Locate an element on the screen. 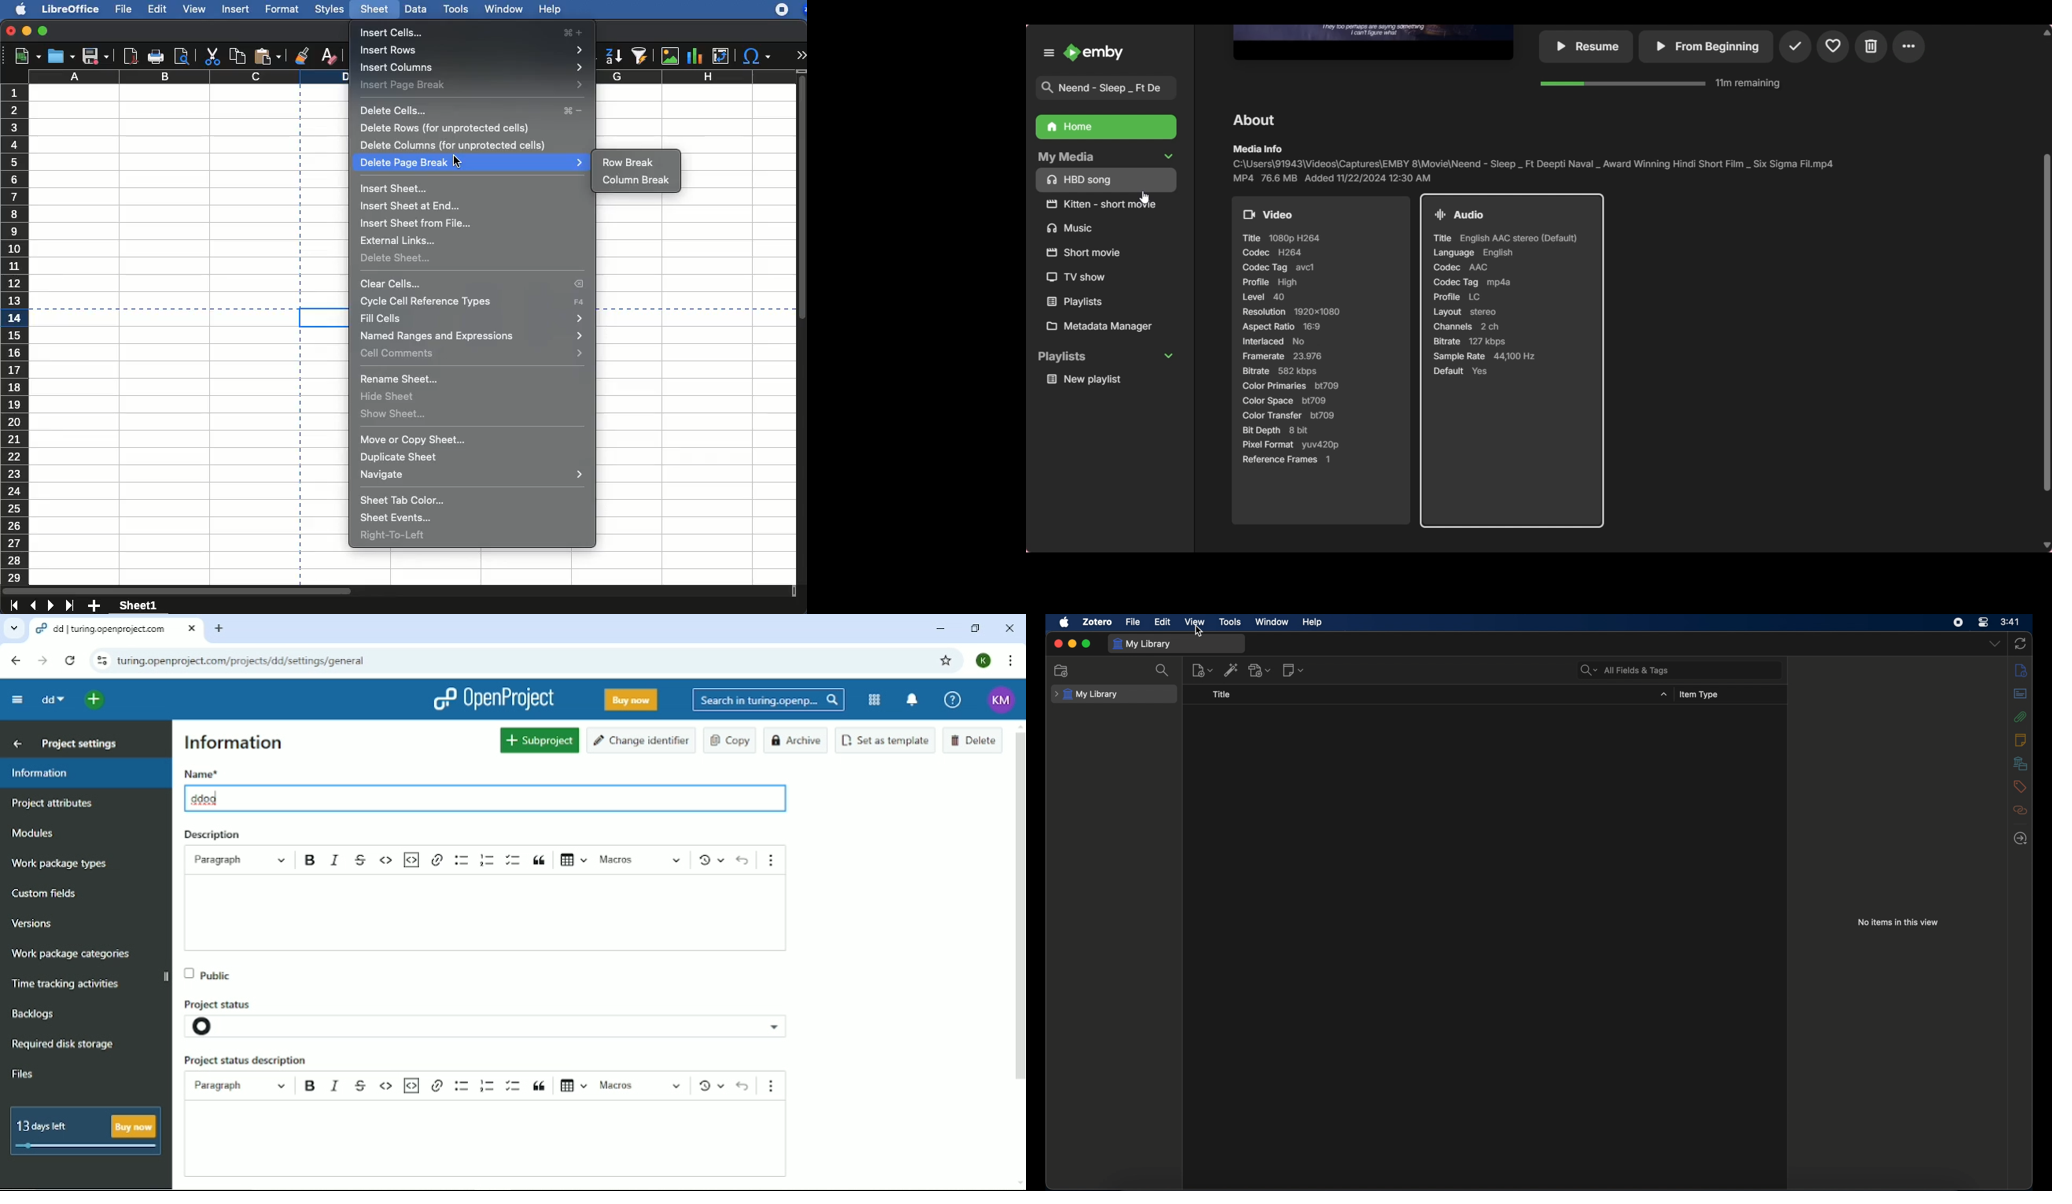 This screenshot has height=1204, width=2072. code is located at coordinates (386, 1087).